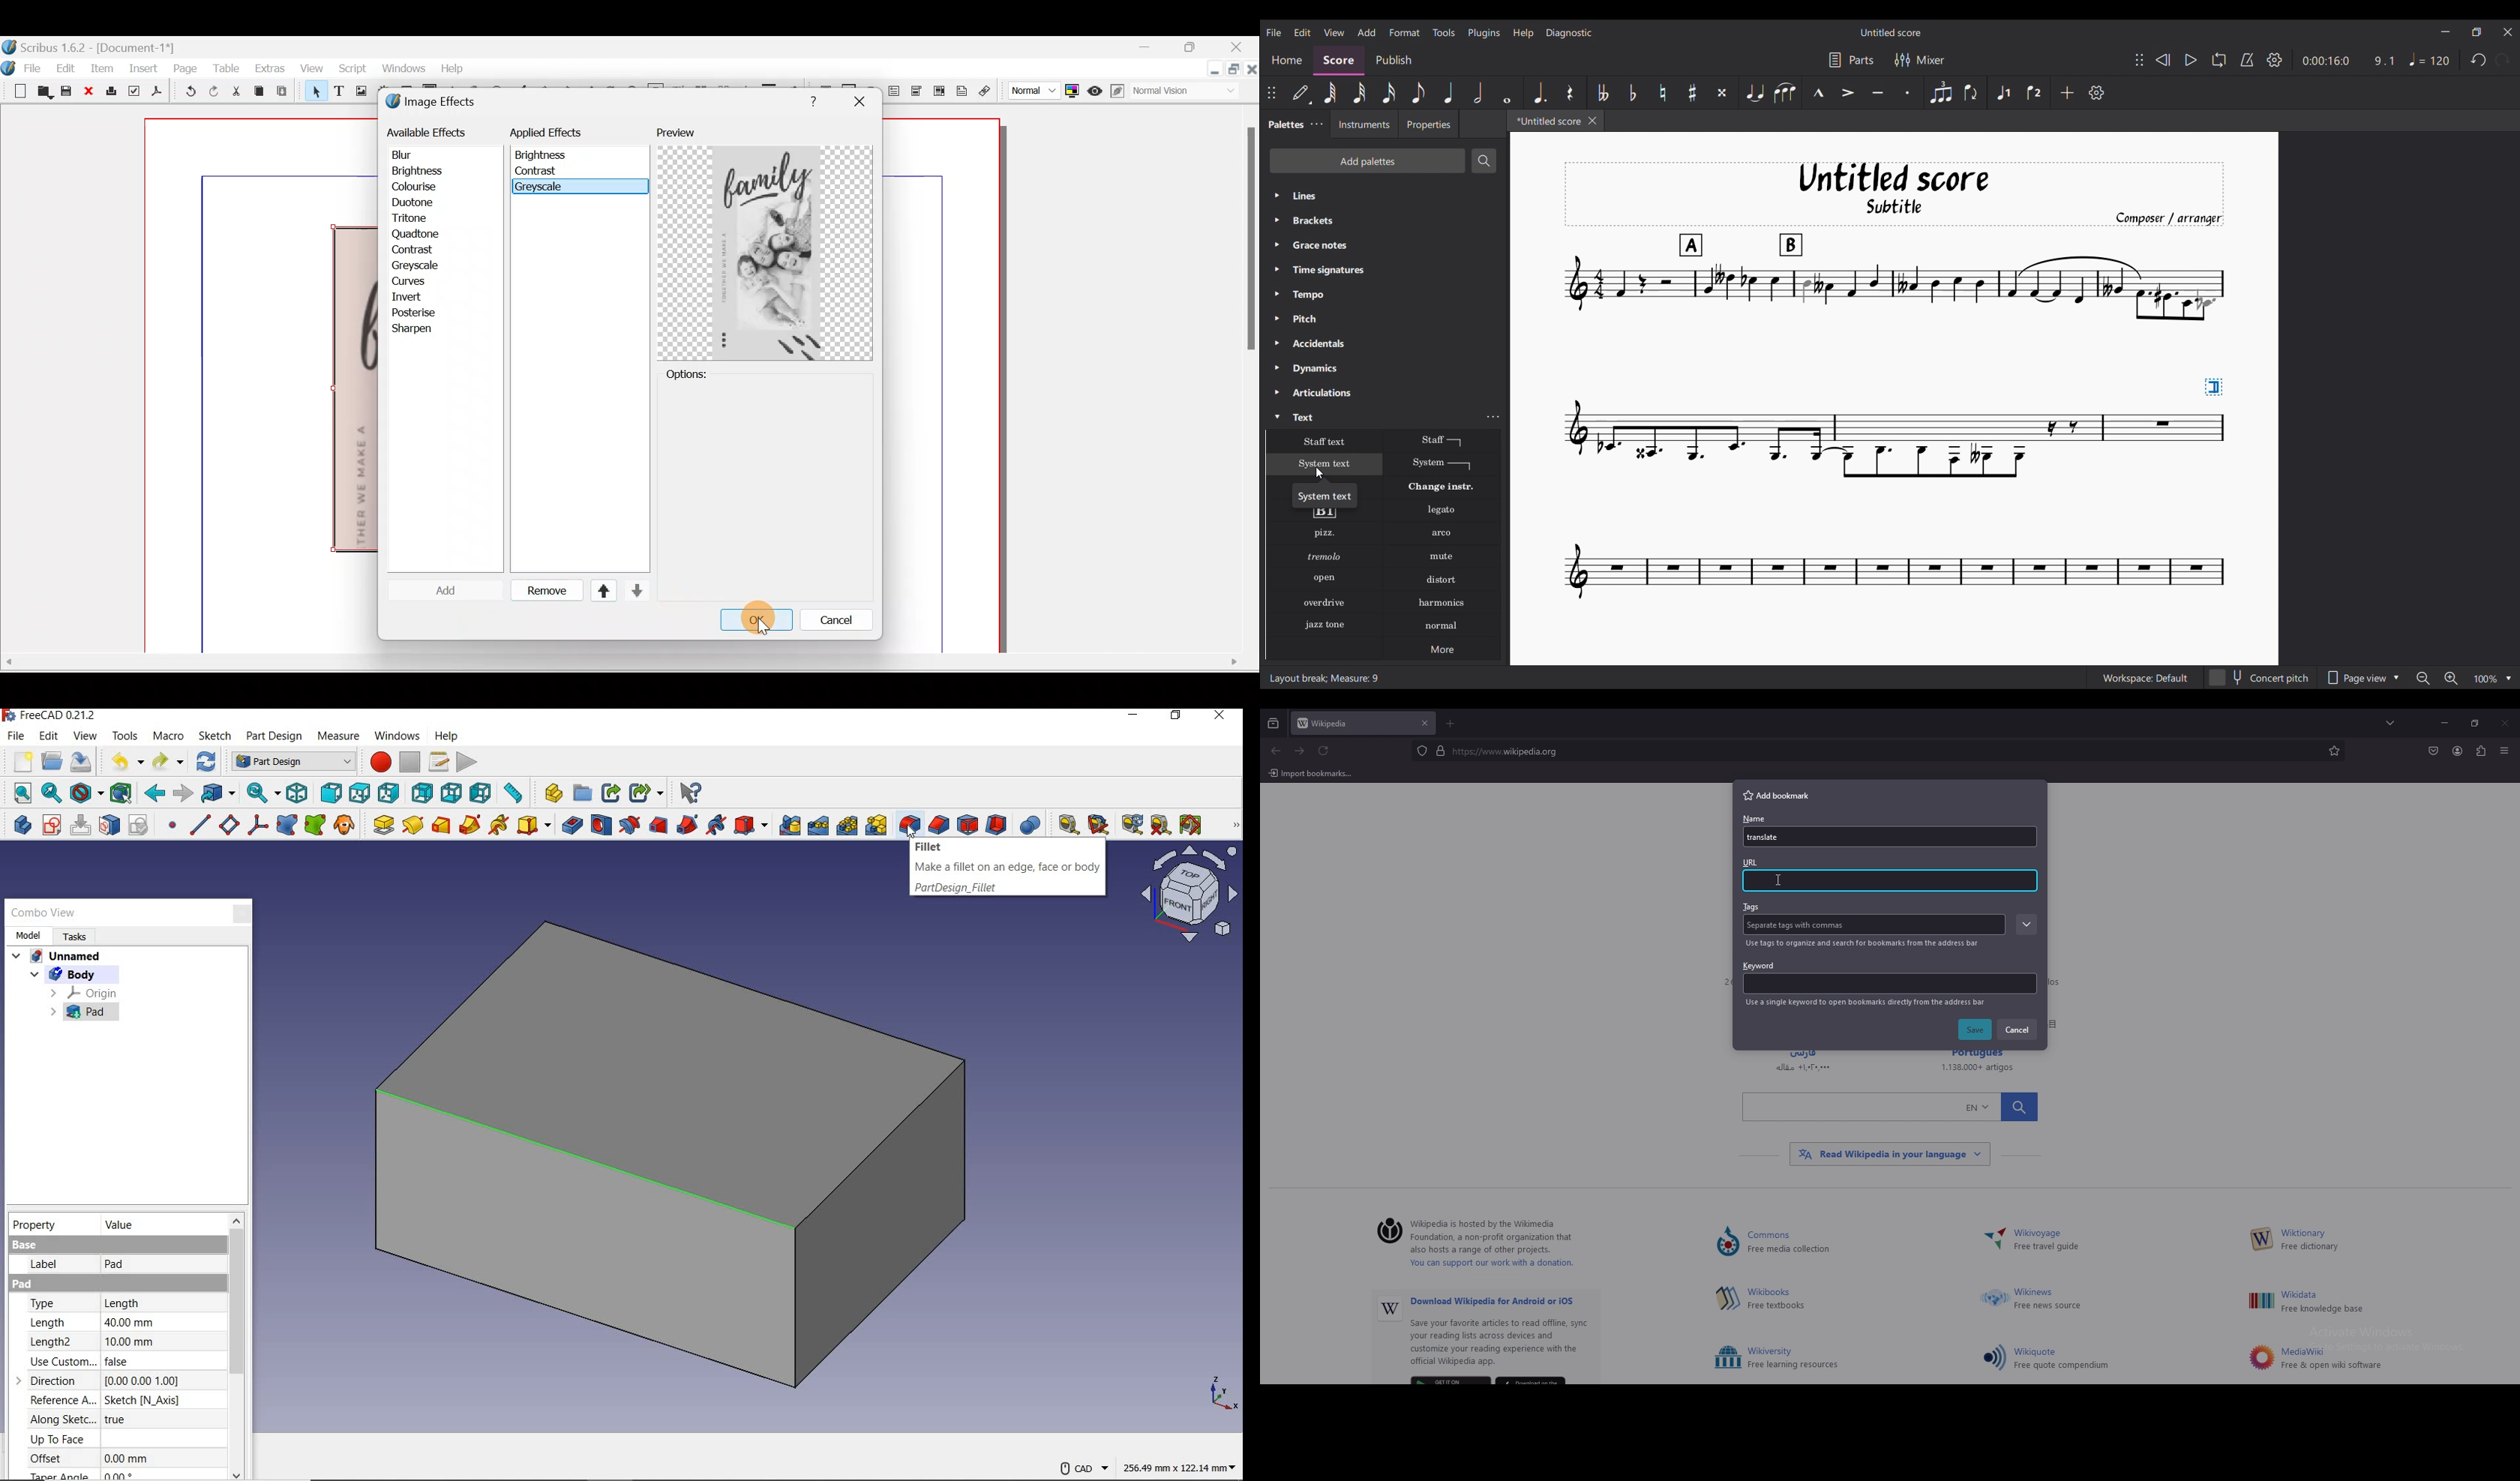 Image resolution: width=2520 pixels, height=1484 pixels. Describe the element at coordinates (314, 91) in the screenshot. I see `Select item` at that location.